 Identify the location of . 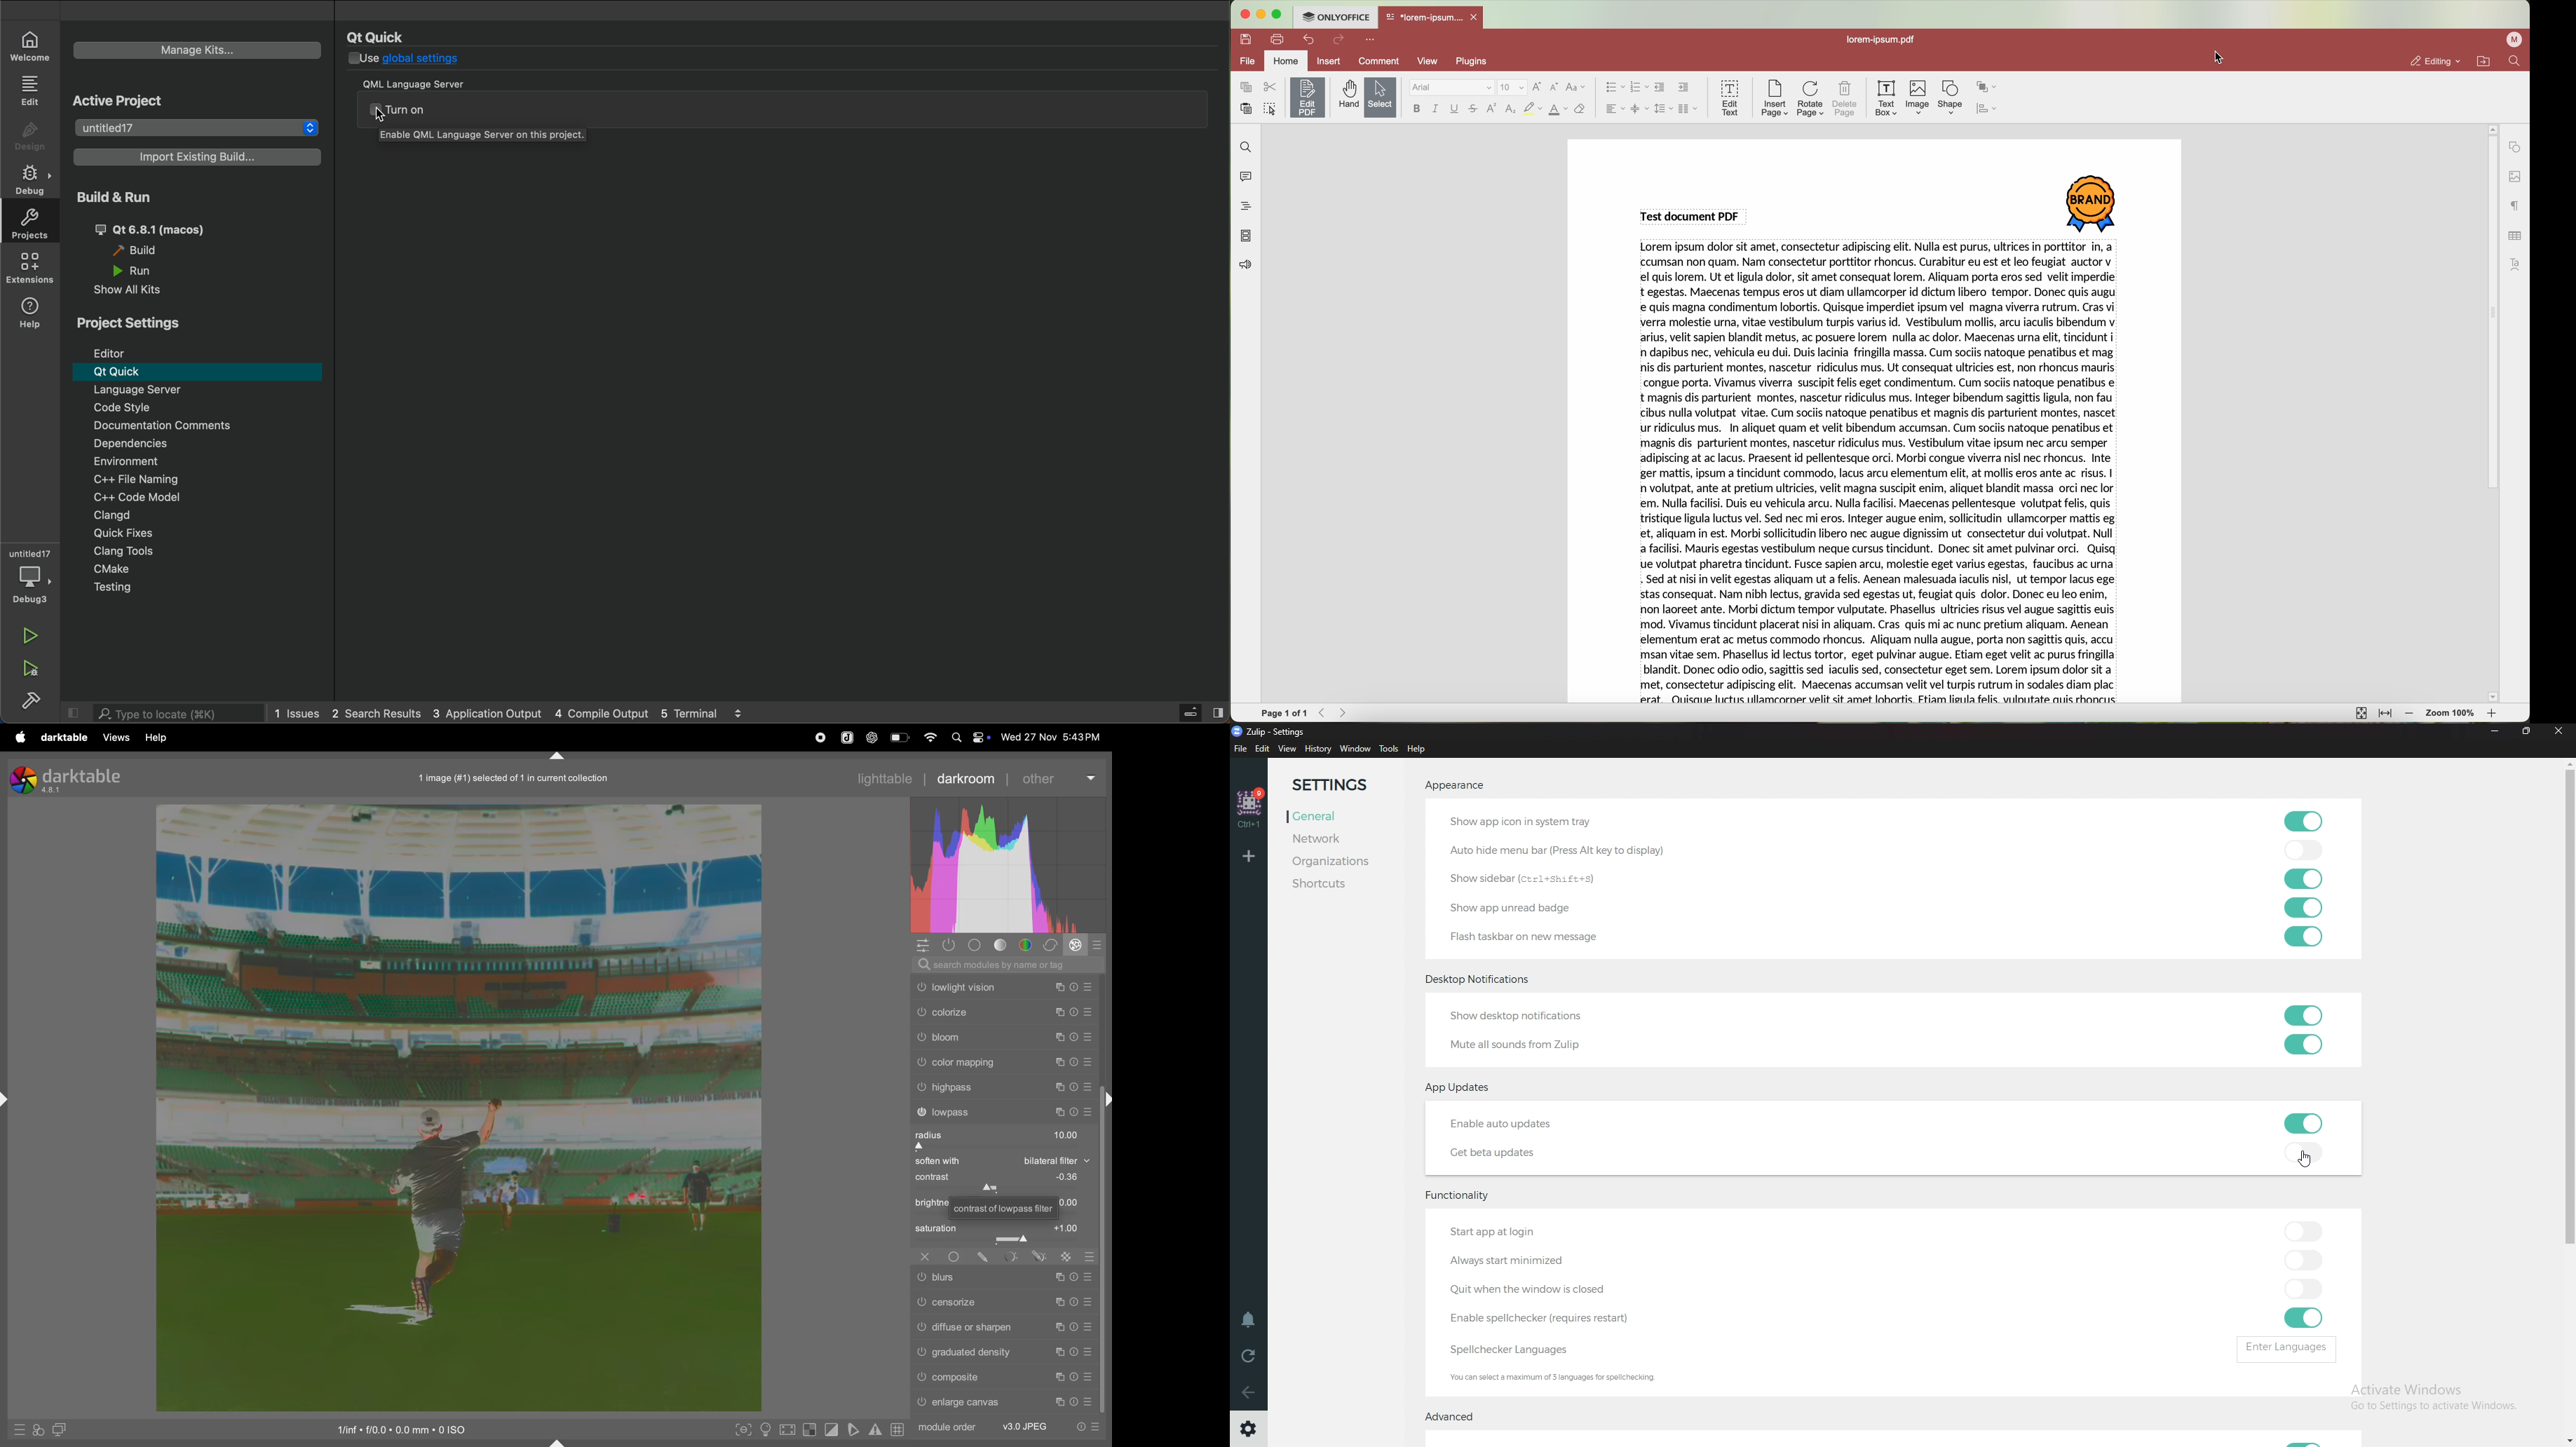
(199, 391).